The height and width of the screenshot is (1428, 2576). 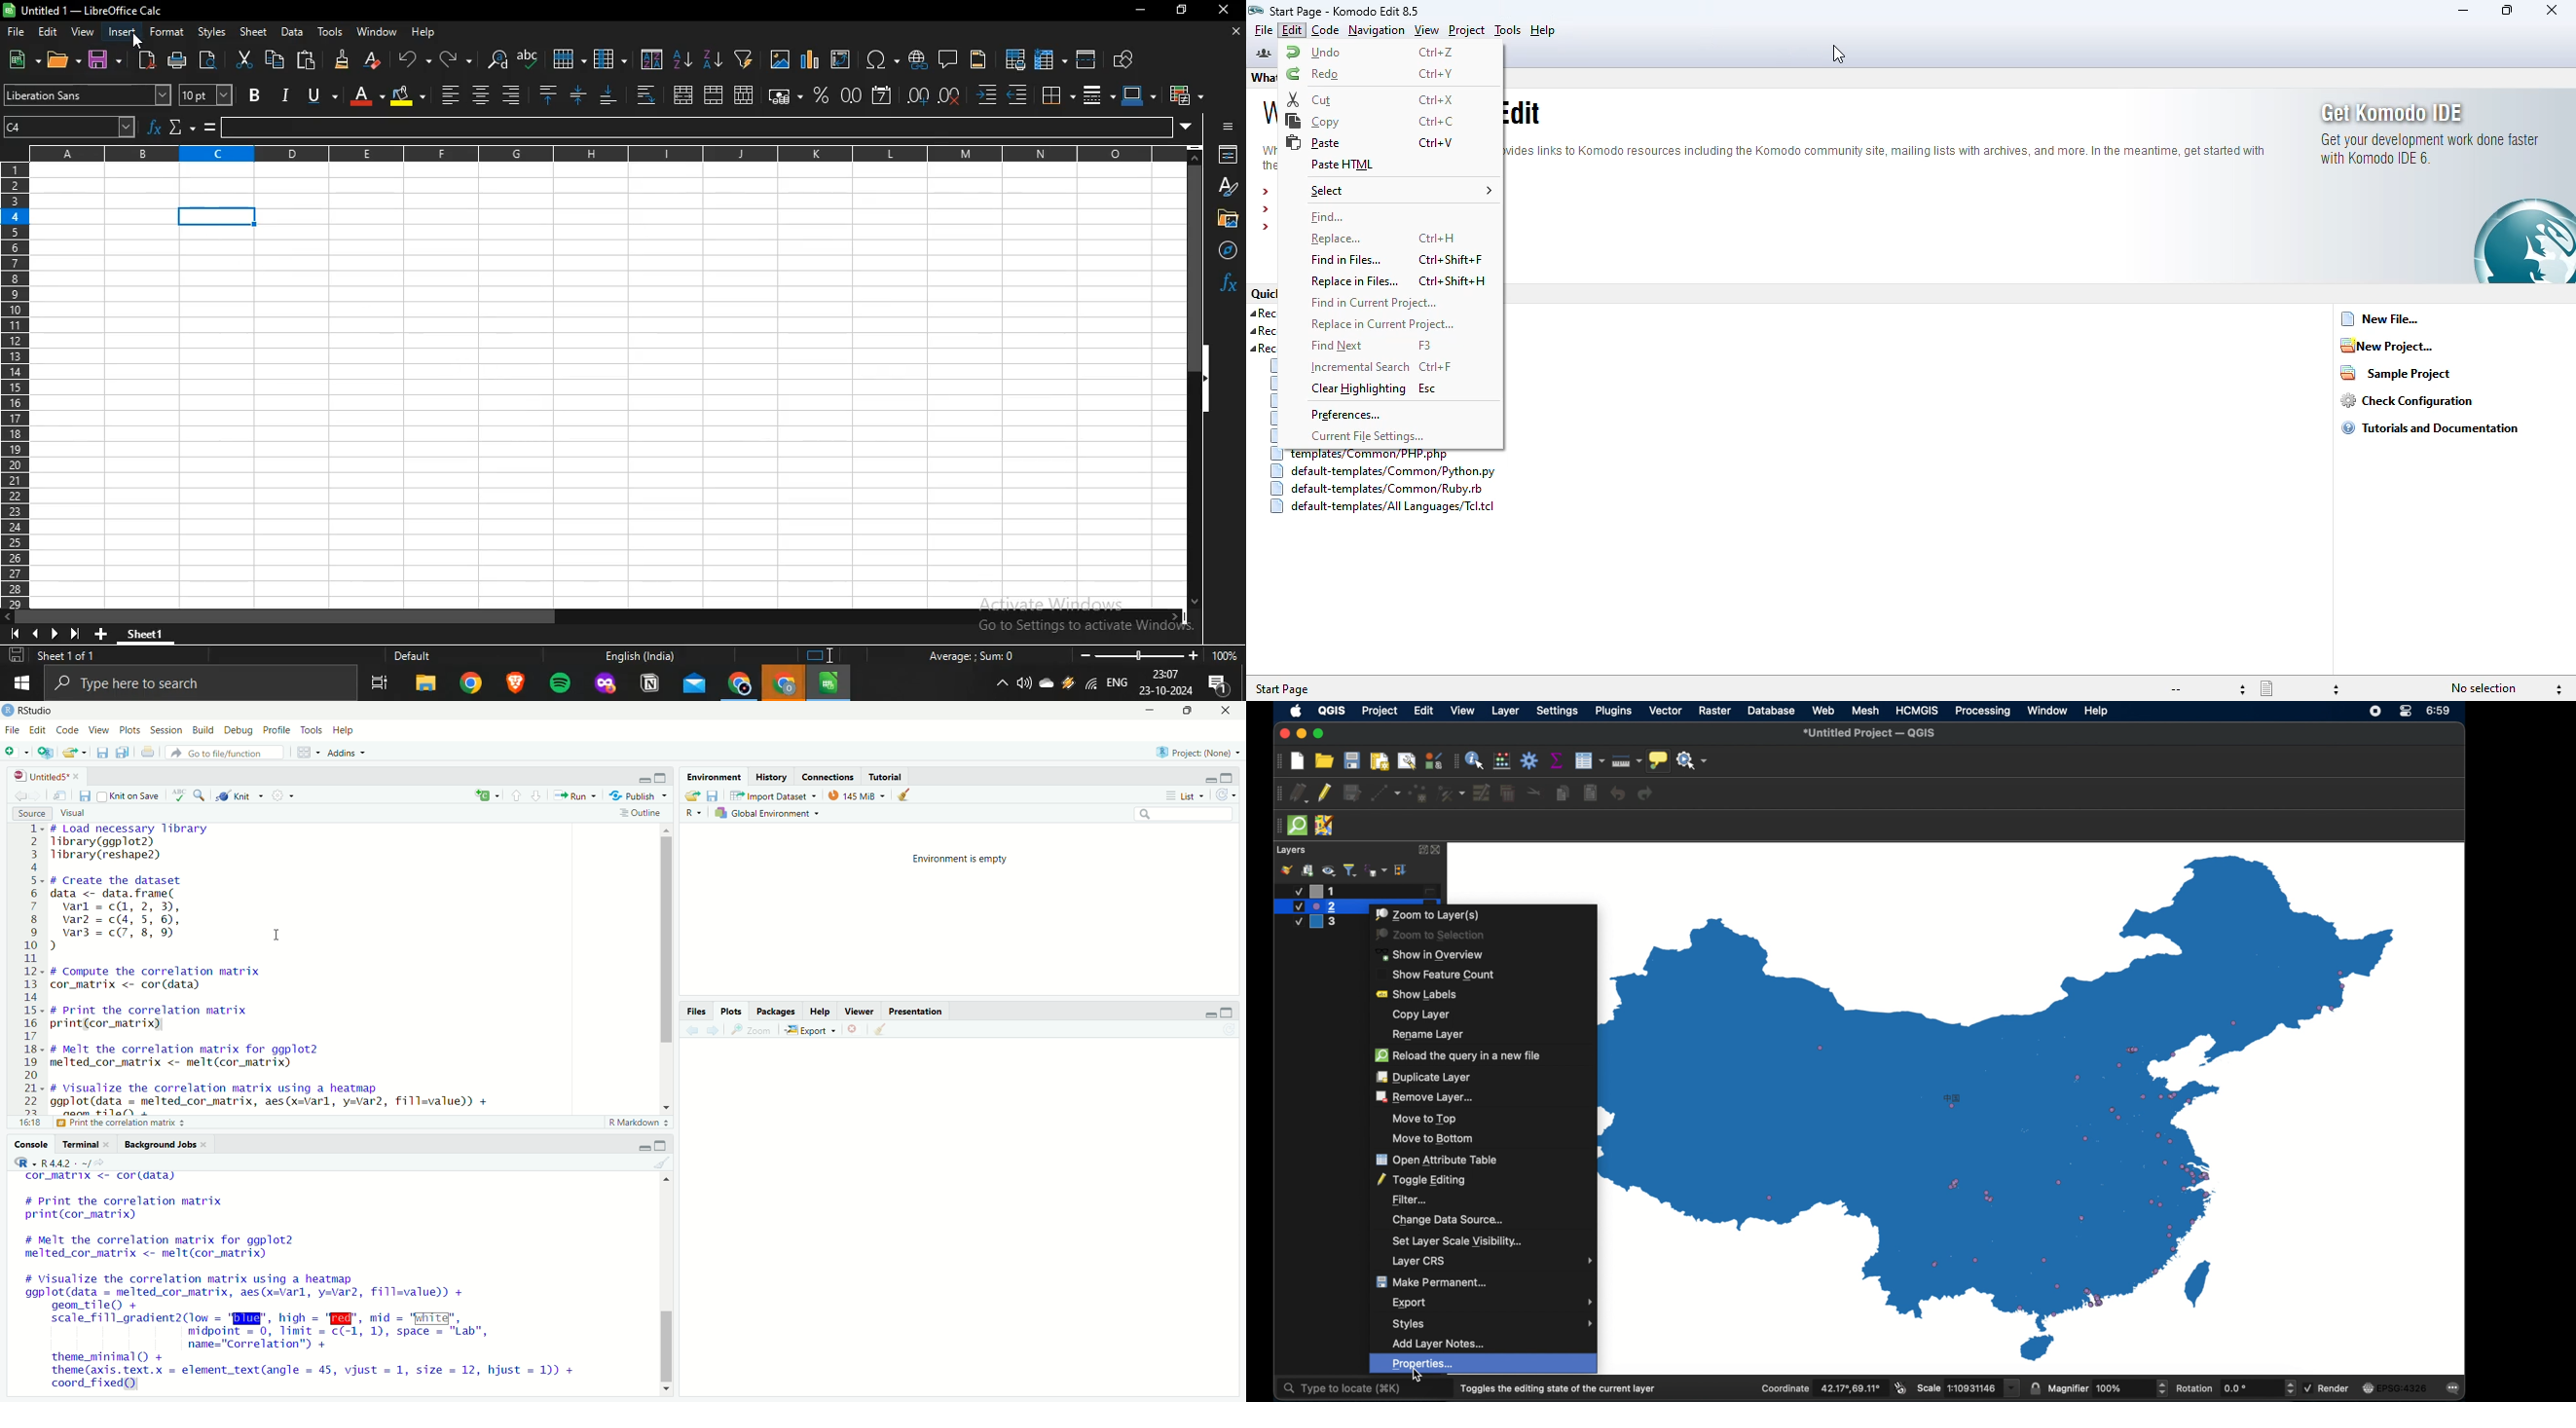 What do you see at coordinates (37, 711) in the screenshot?
I see `RStudio` at bounding box center [37, 711].